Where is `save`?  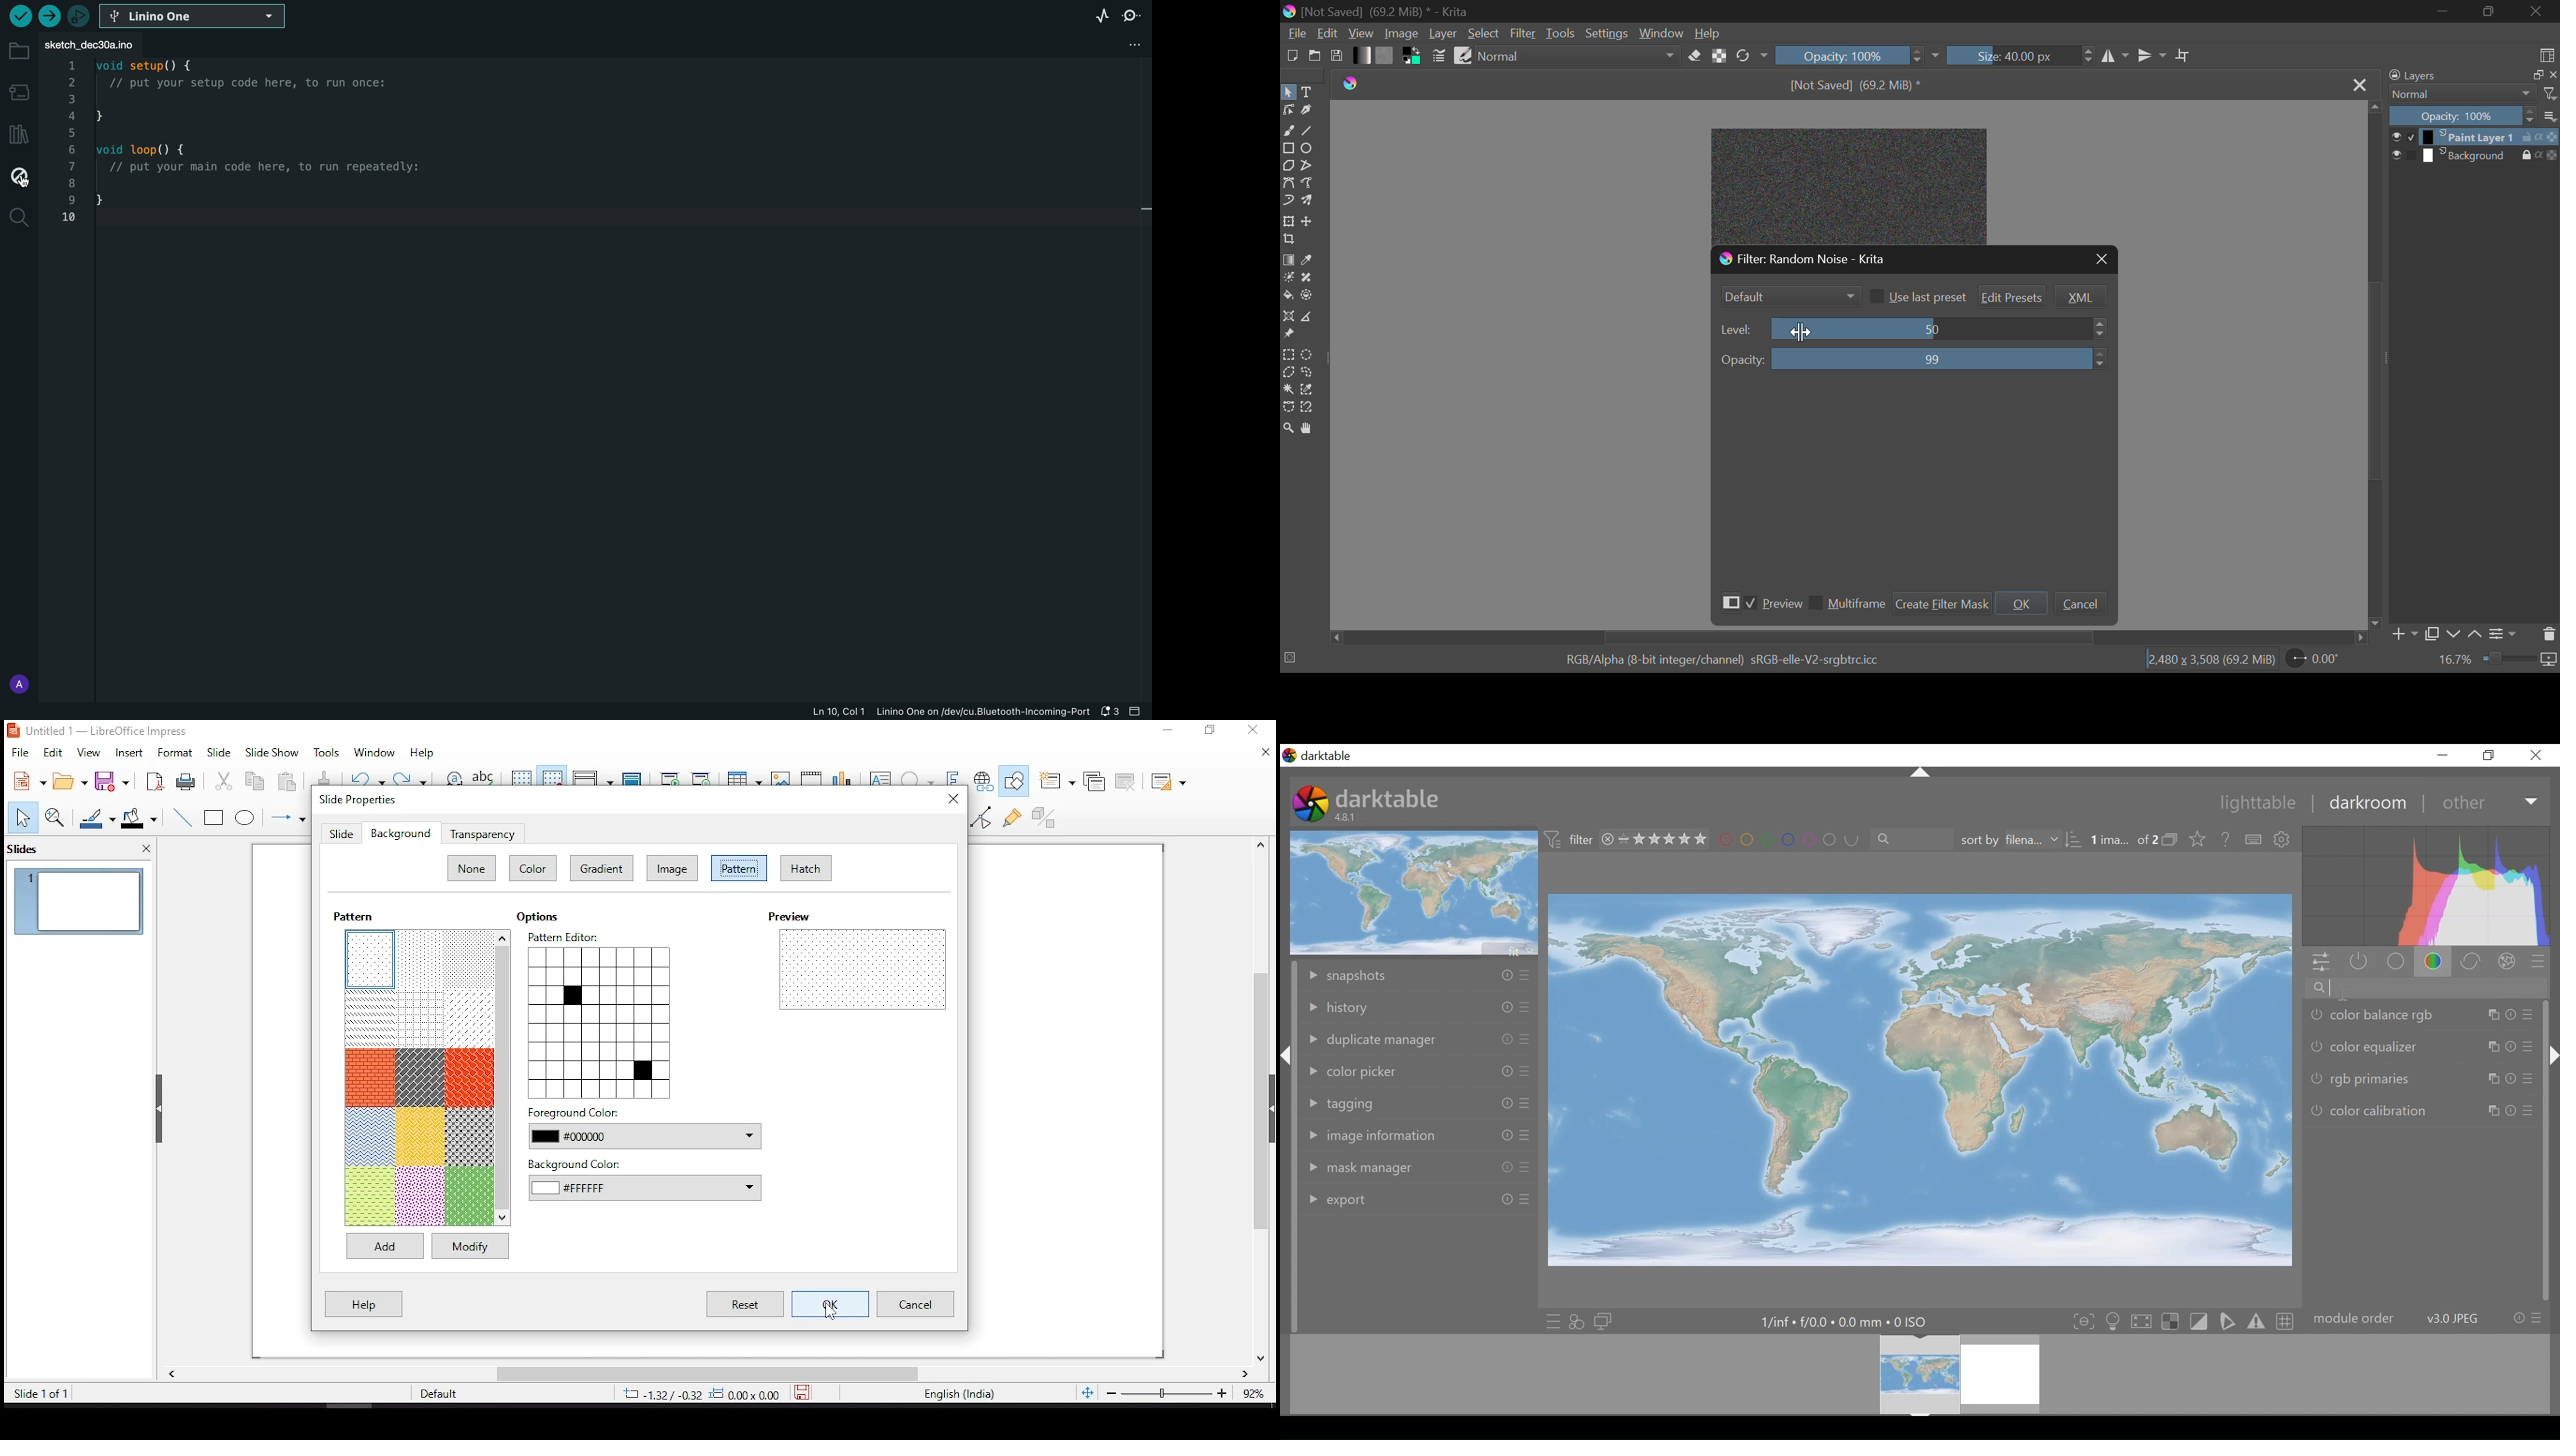
save is located at coordinates (807, 1392).